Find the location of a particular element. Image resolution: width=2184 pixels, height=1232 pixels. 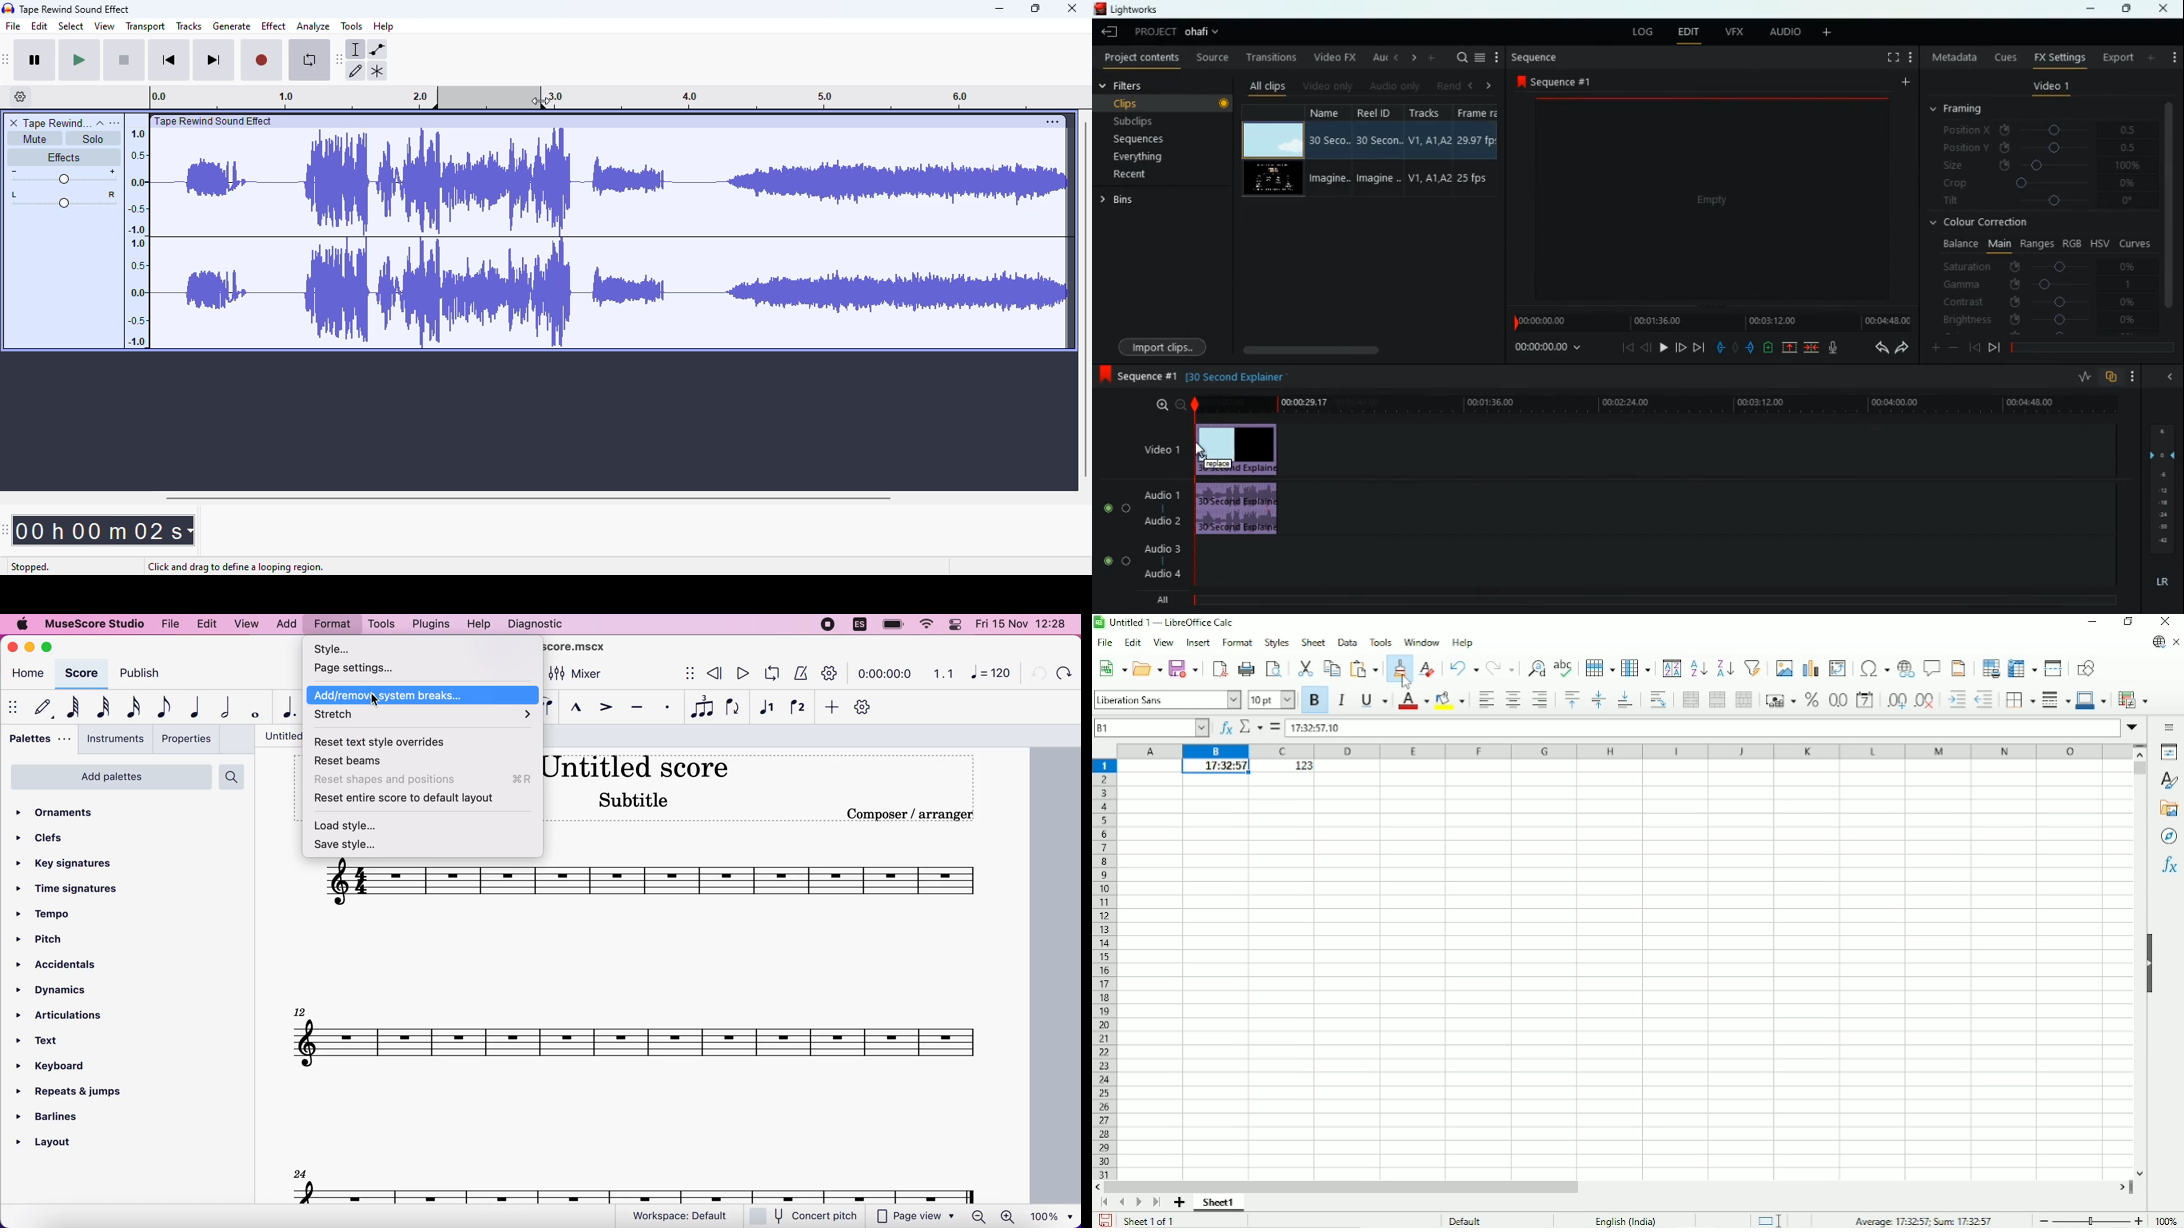

screen is located at coordinates (1715, 200).